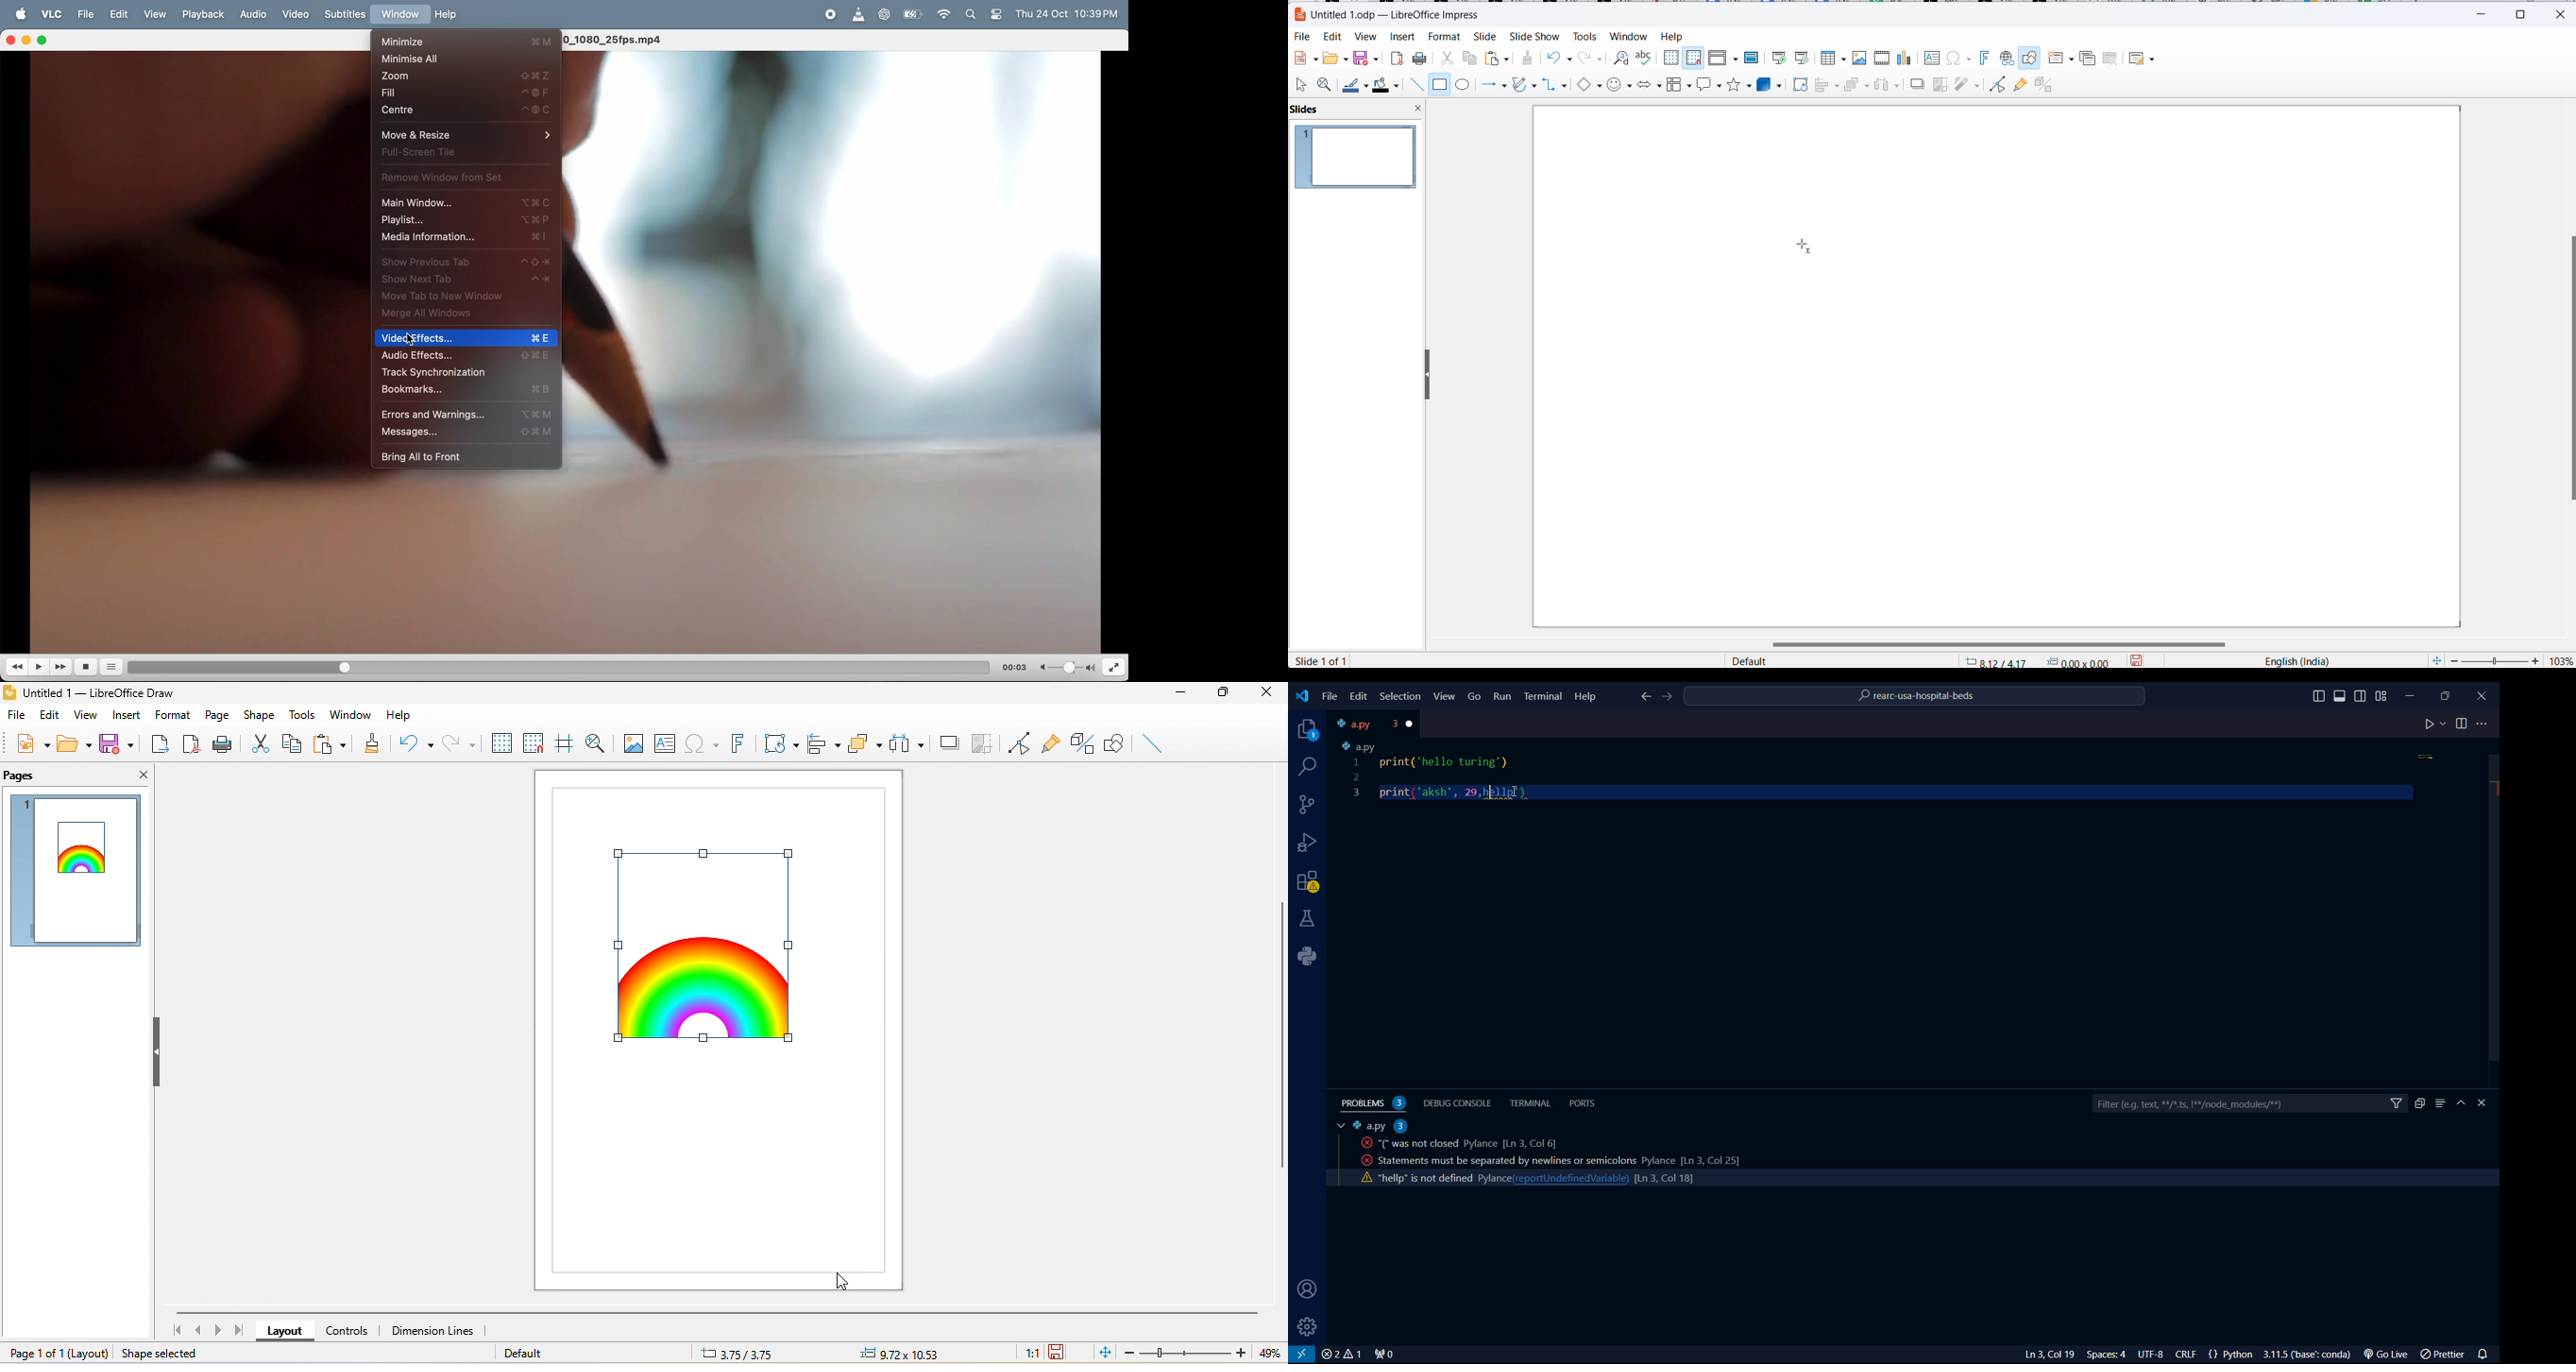 This screenshot has height=1372, width=2576. What do you see at coordinates (1583, 37) in the screenshot?
I see `Tools` at bounding box center [1583, 37].